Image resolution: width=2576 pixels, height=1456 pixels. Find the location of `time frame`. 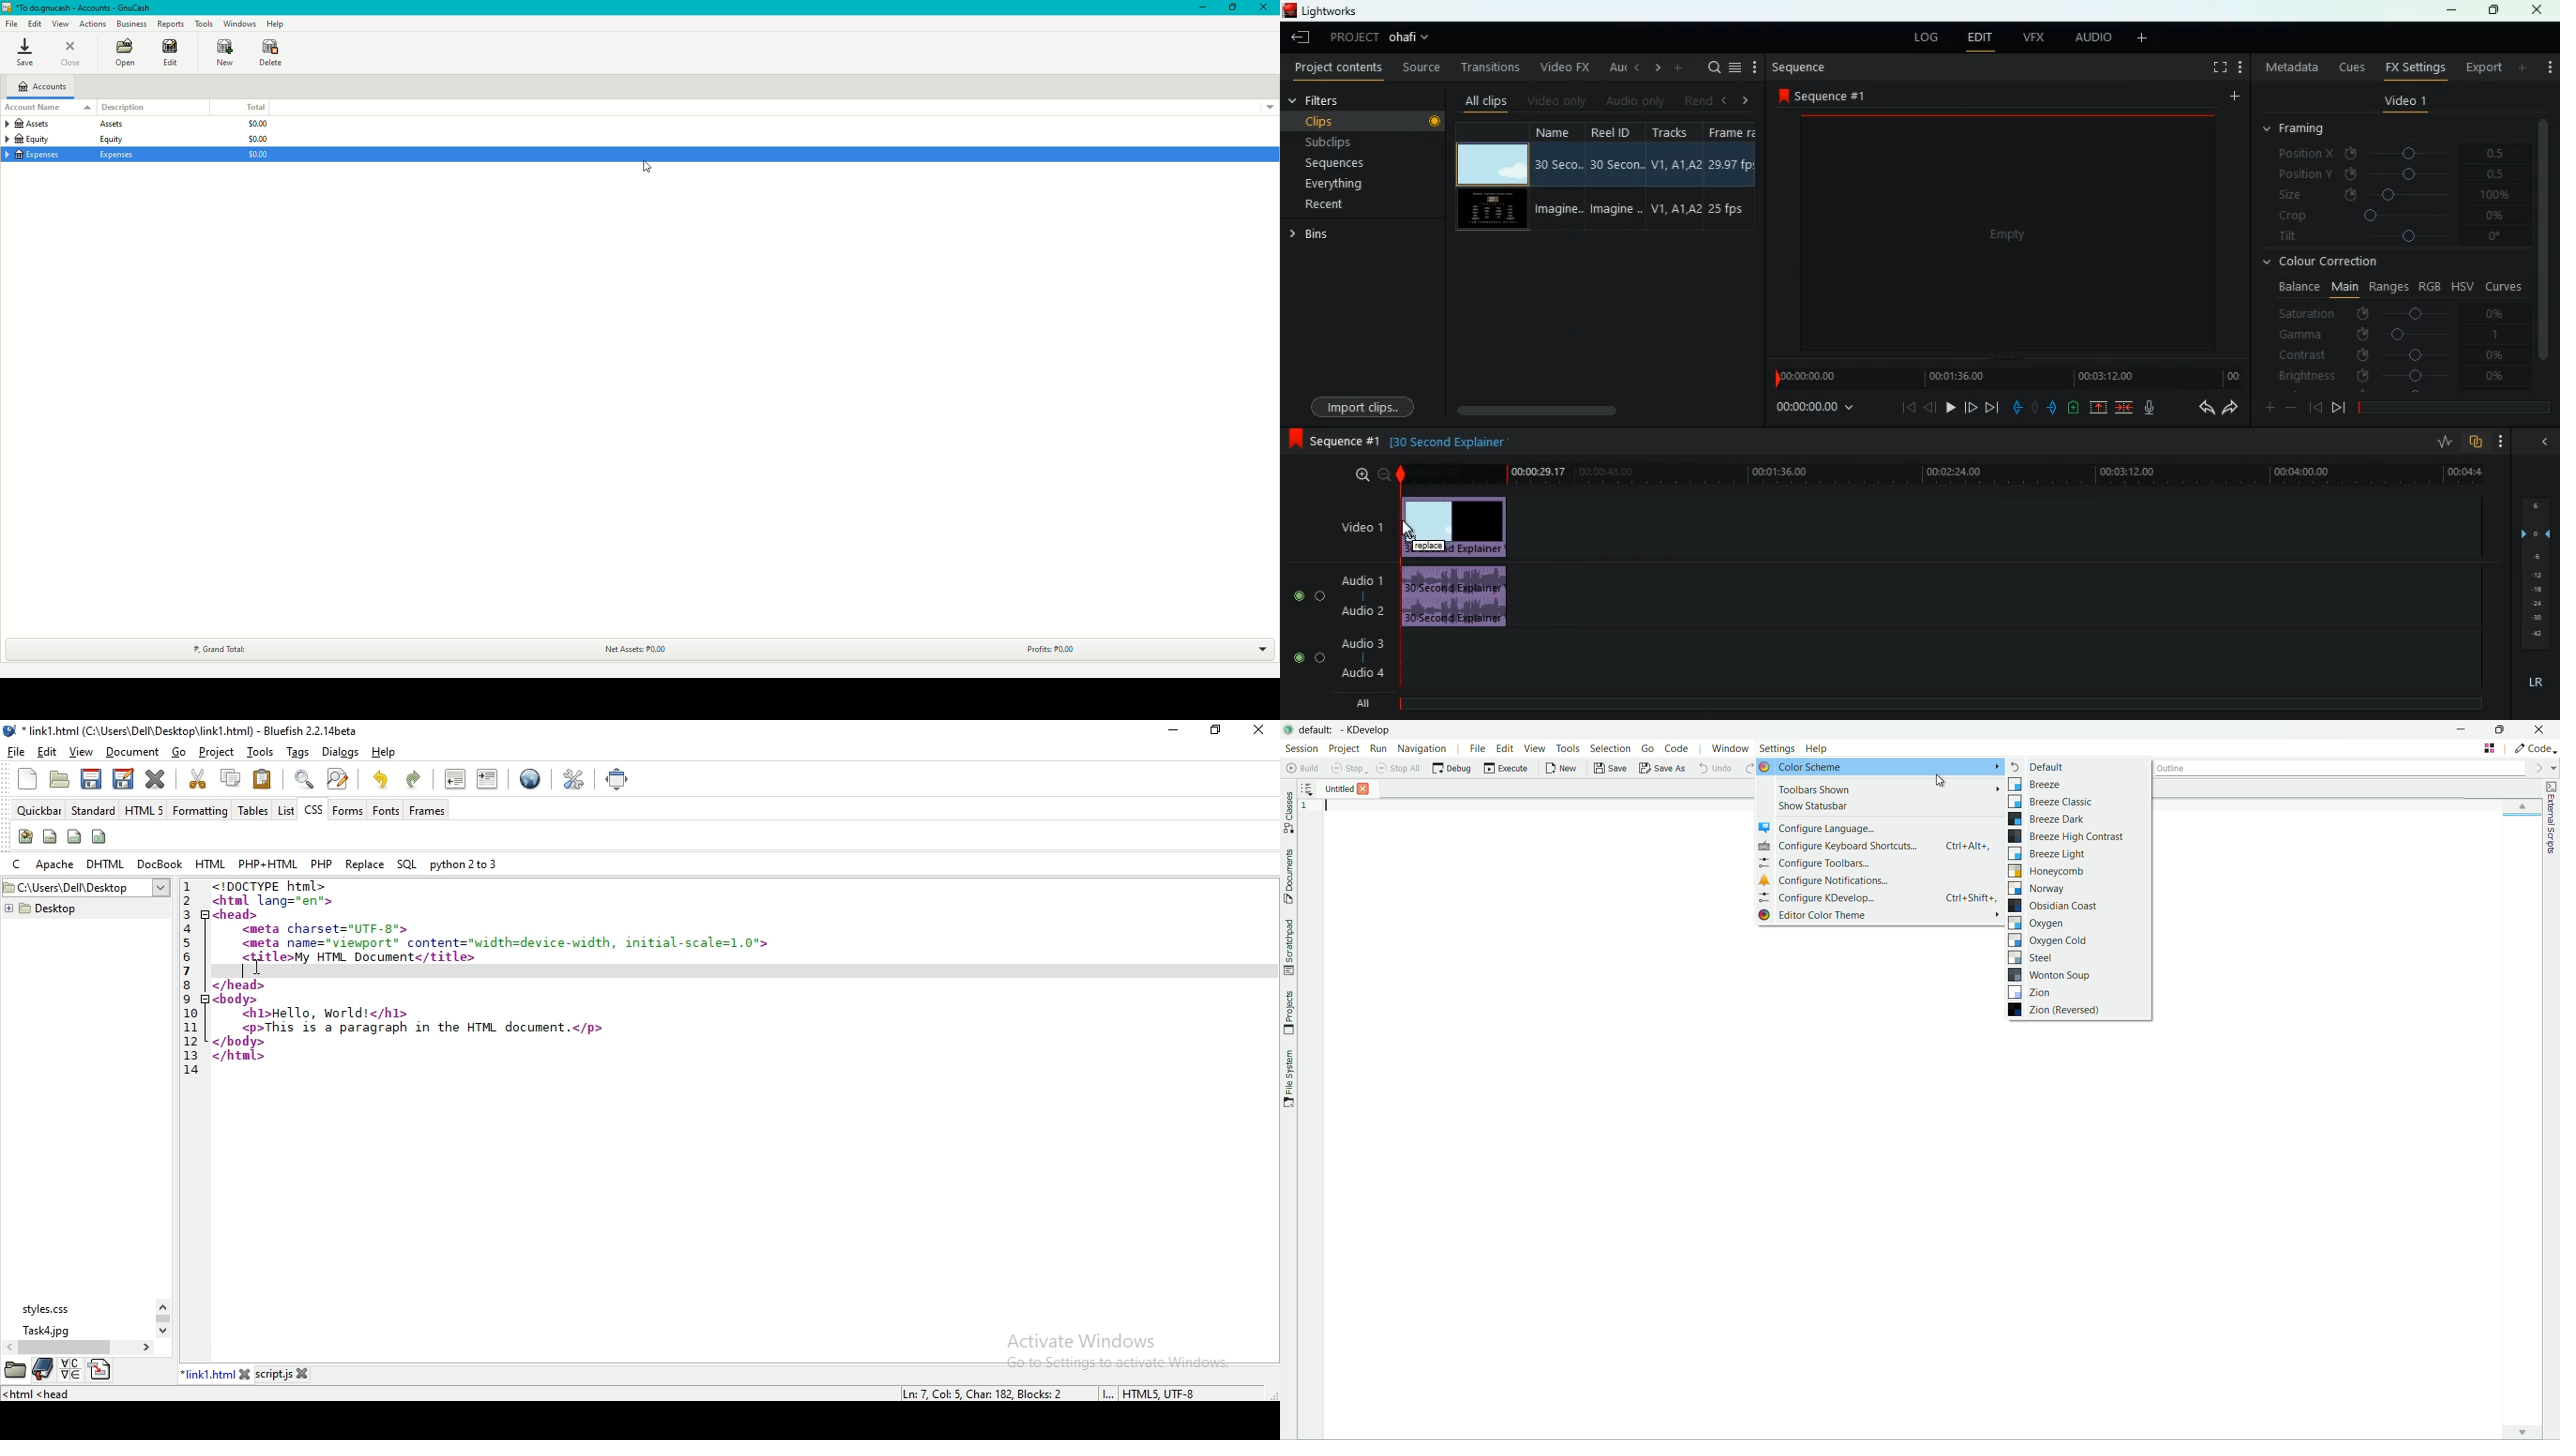

time frame is located at coordinates (2454, 408).